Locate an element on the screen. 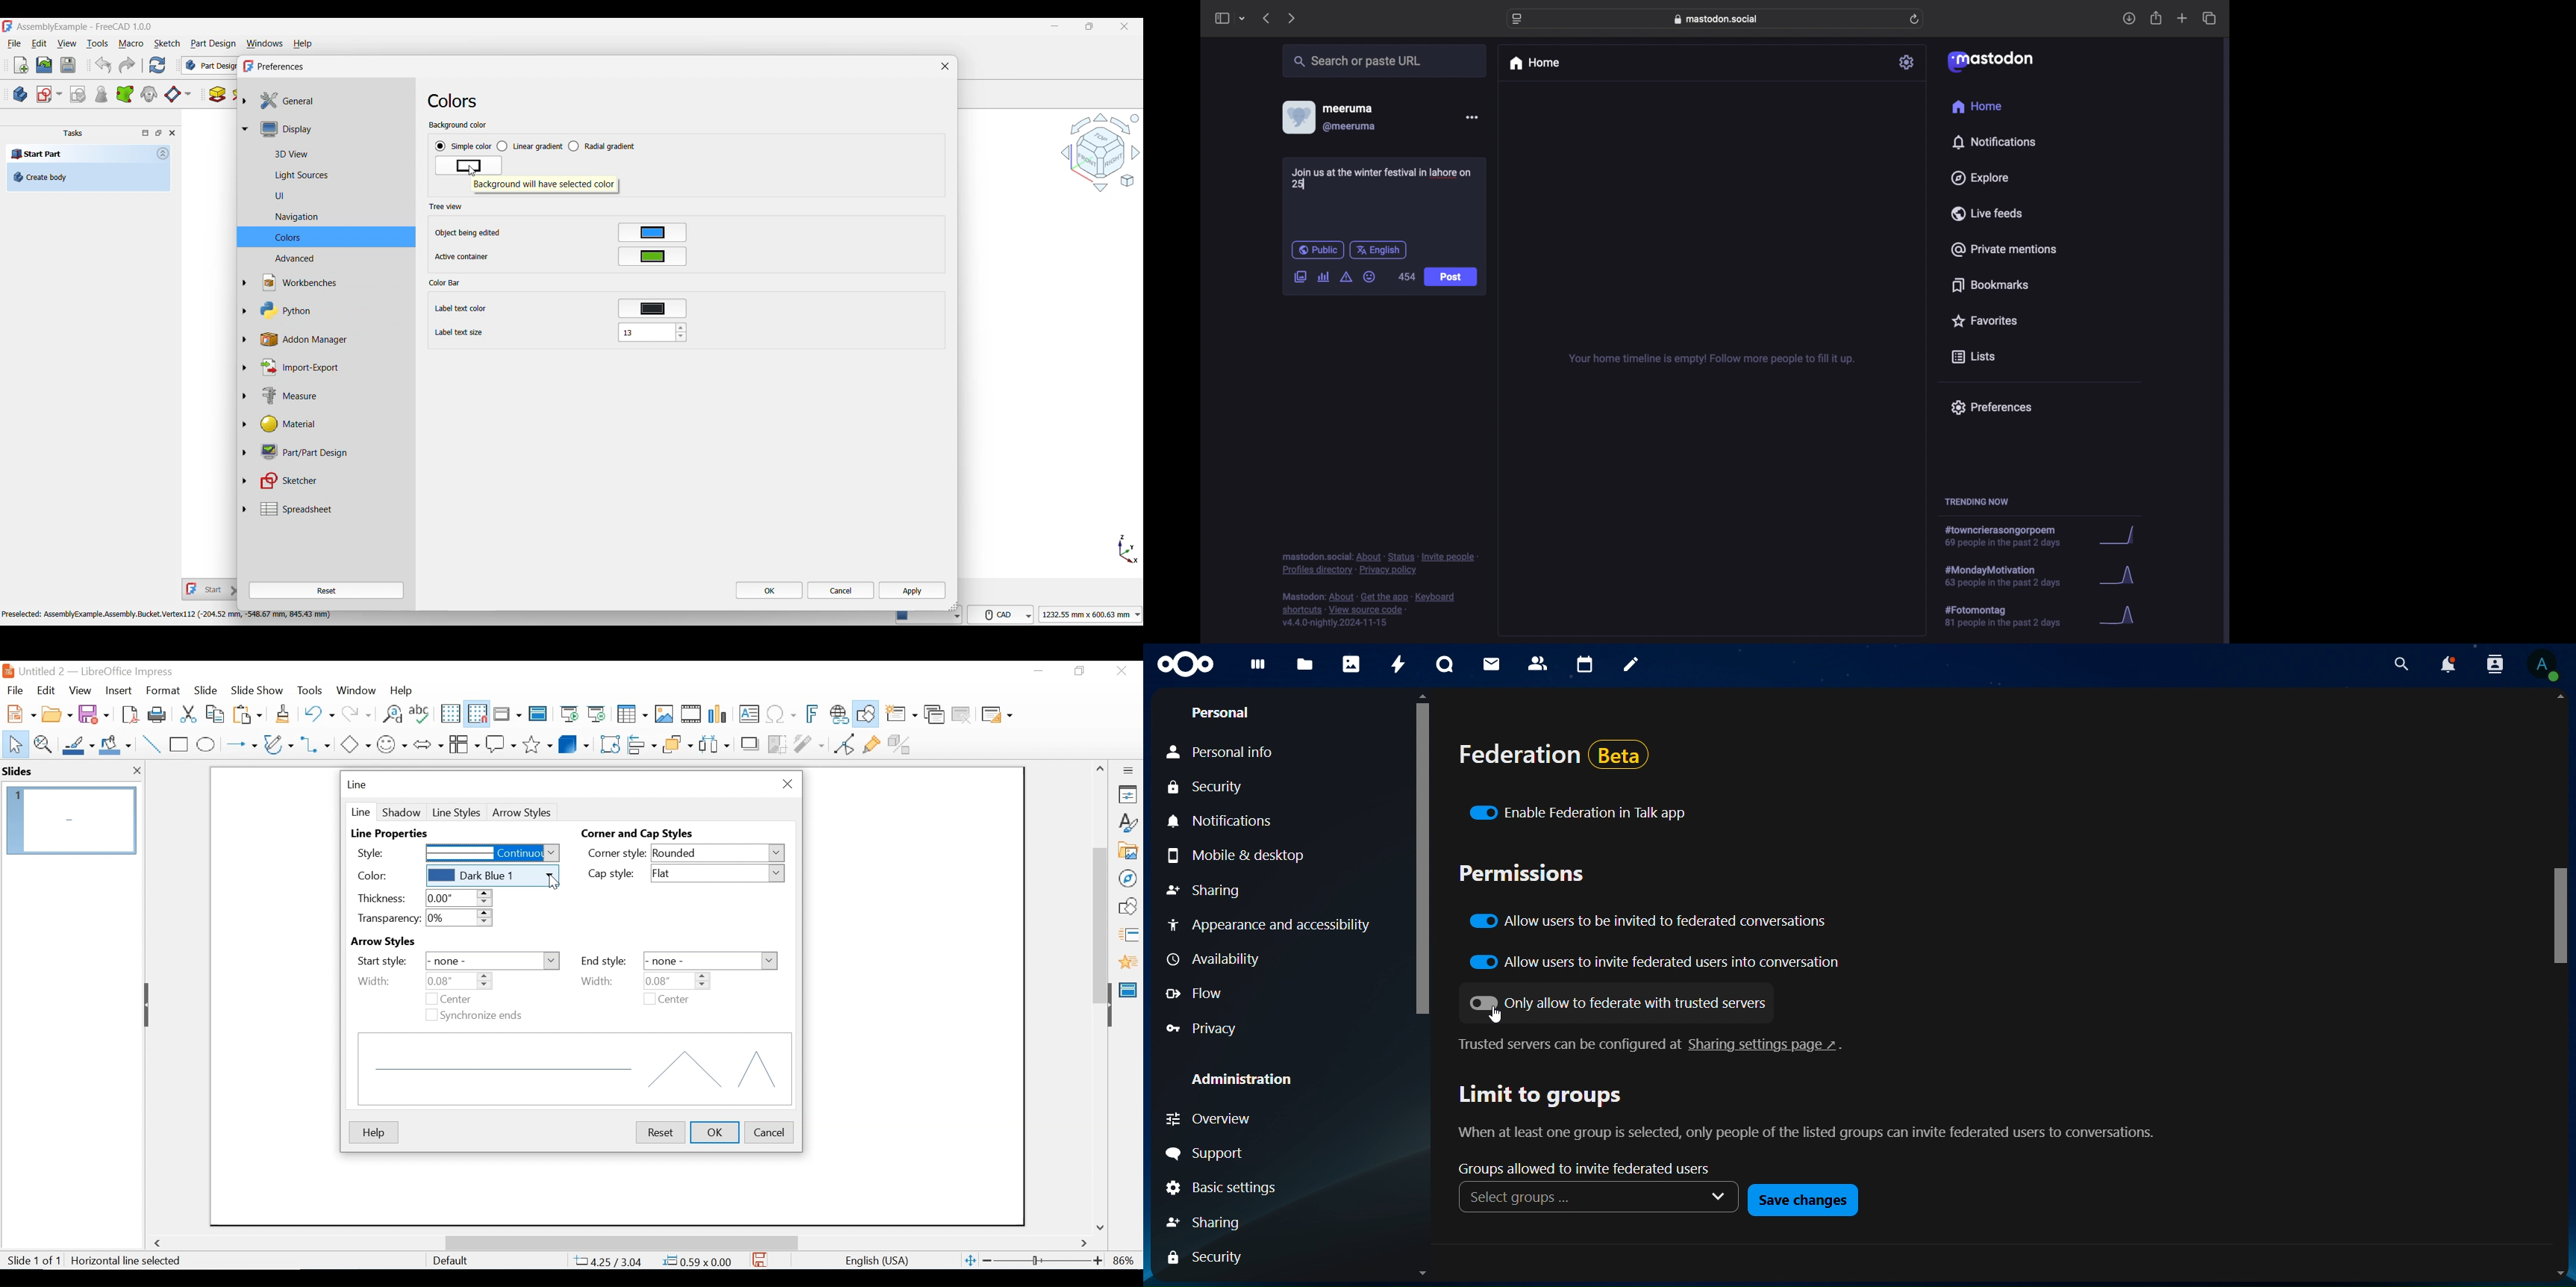  Find and Replace is located at coordinates (392, 714).